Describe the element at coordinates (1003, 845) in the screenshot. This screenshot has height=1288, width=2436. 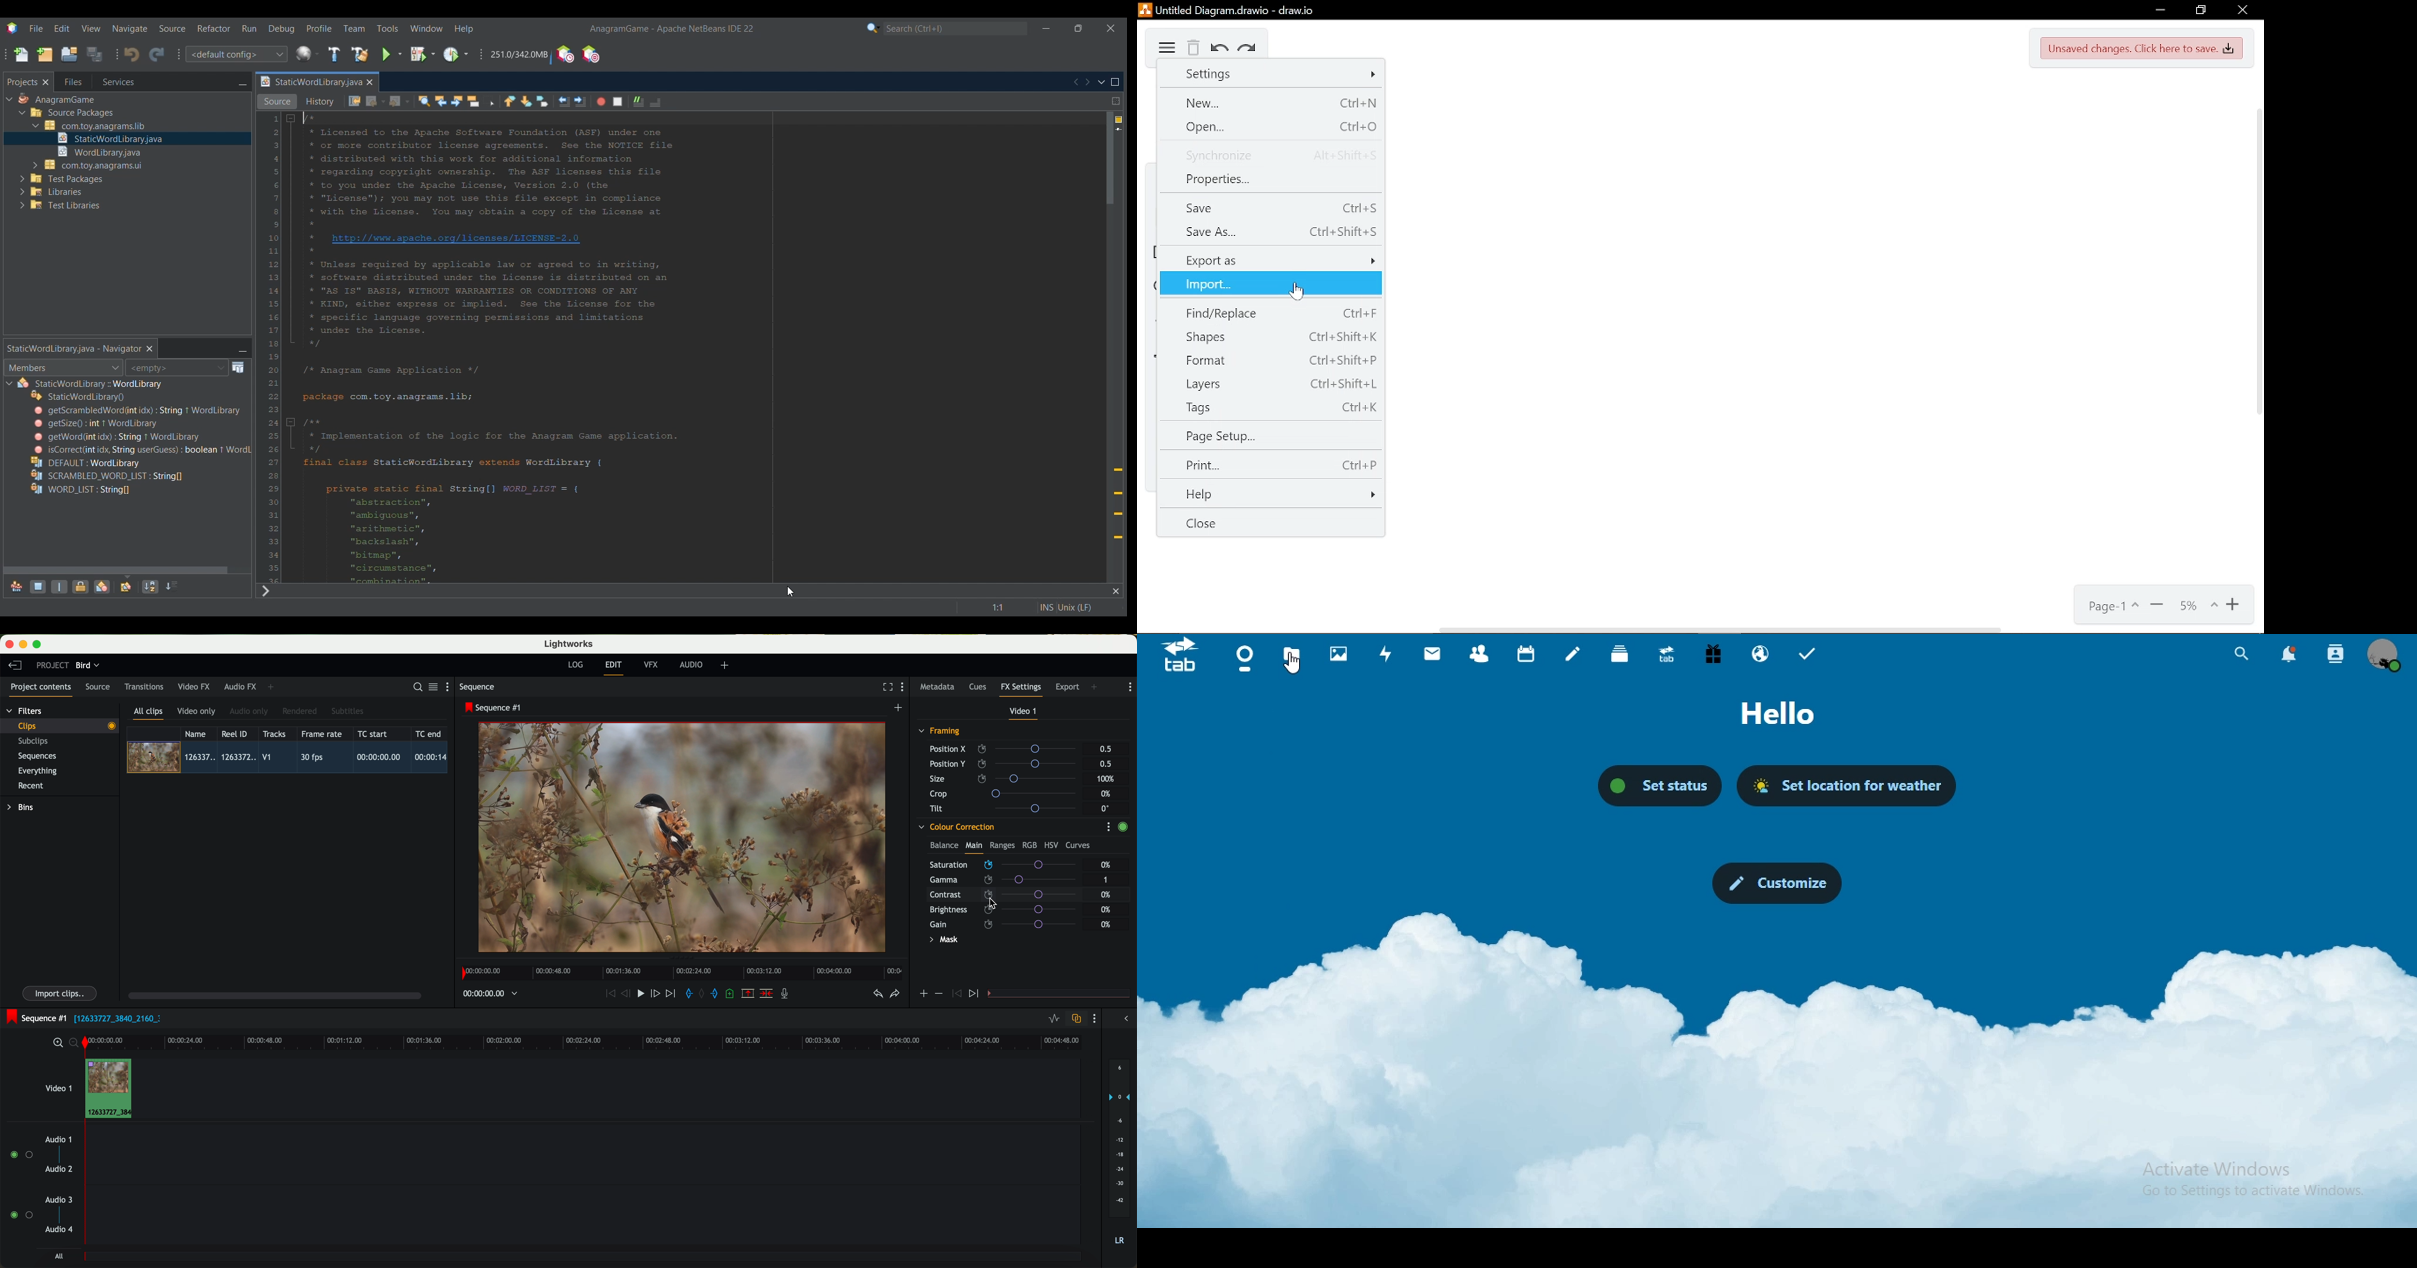
I see `ranges` at that location.